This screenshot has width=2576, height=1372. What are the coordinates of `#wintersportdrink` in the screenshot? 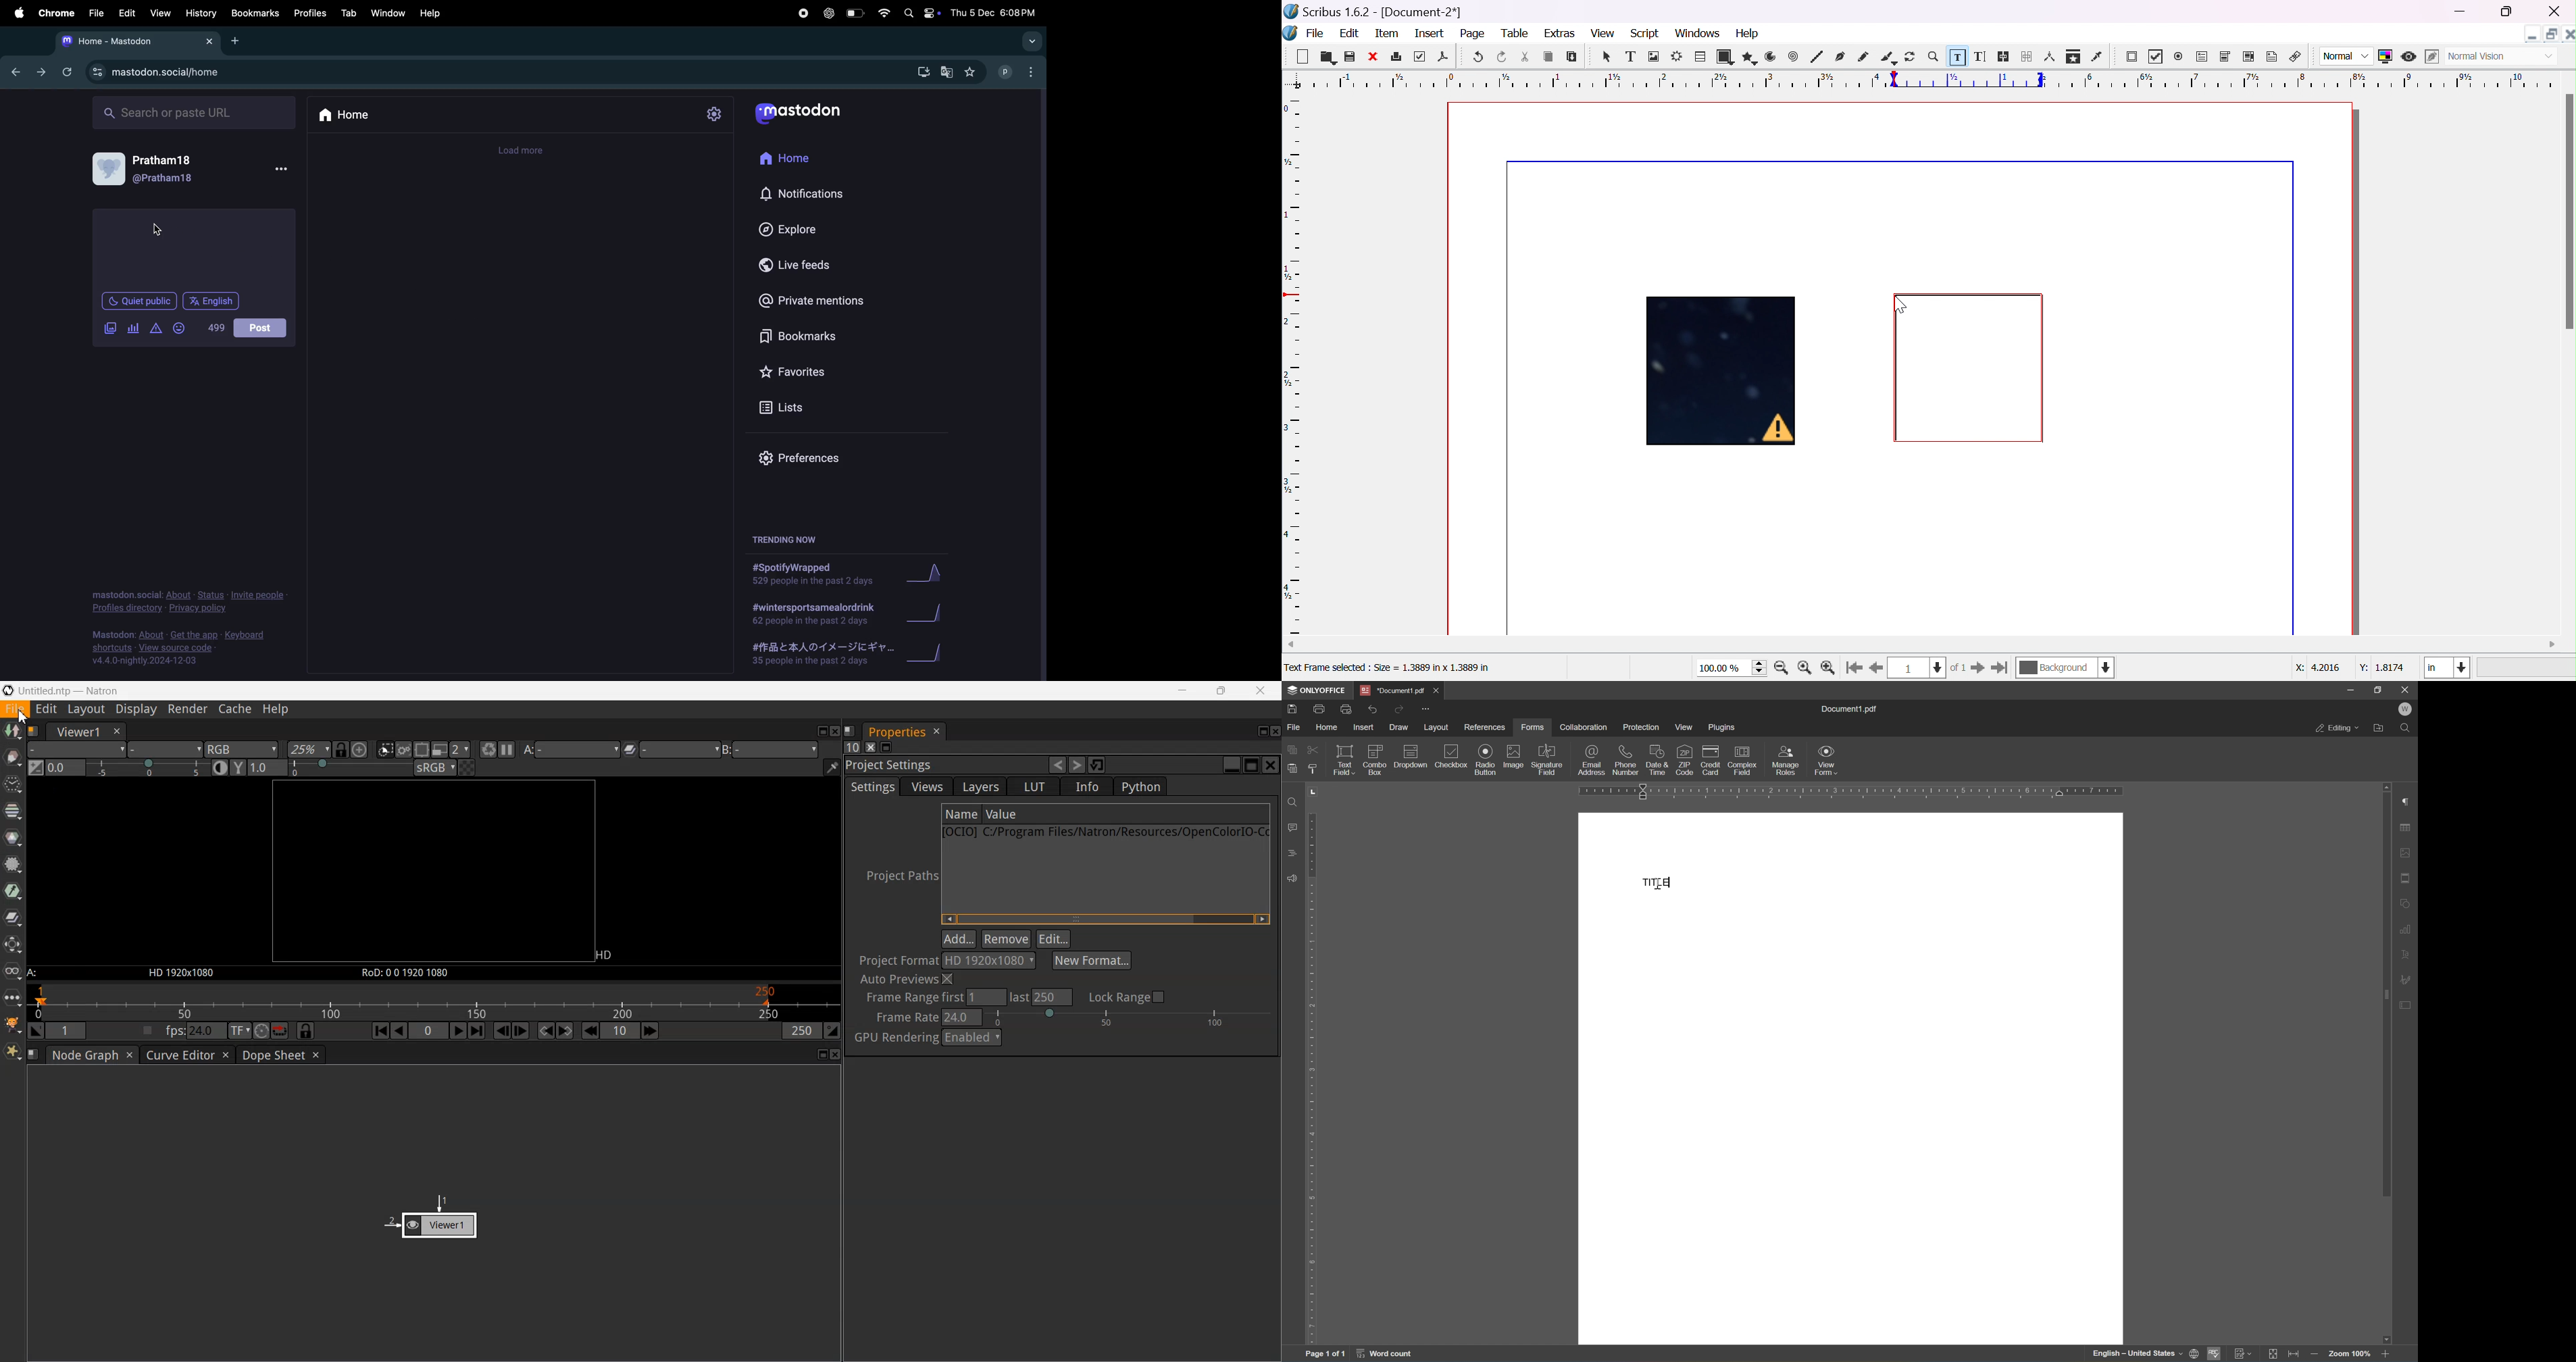 It's located at (814, 614).